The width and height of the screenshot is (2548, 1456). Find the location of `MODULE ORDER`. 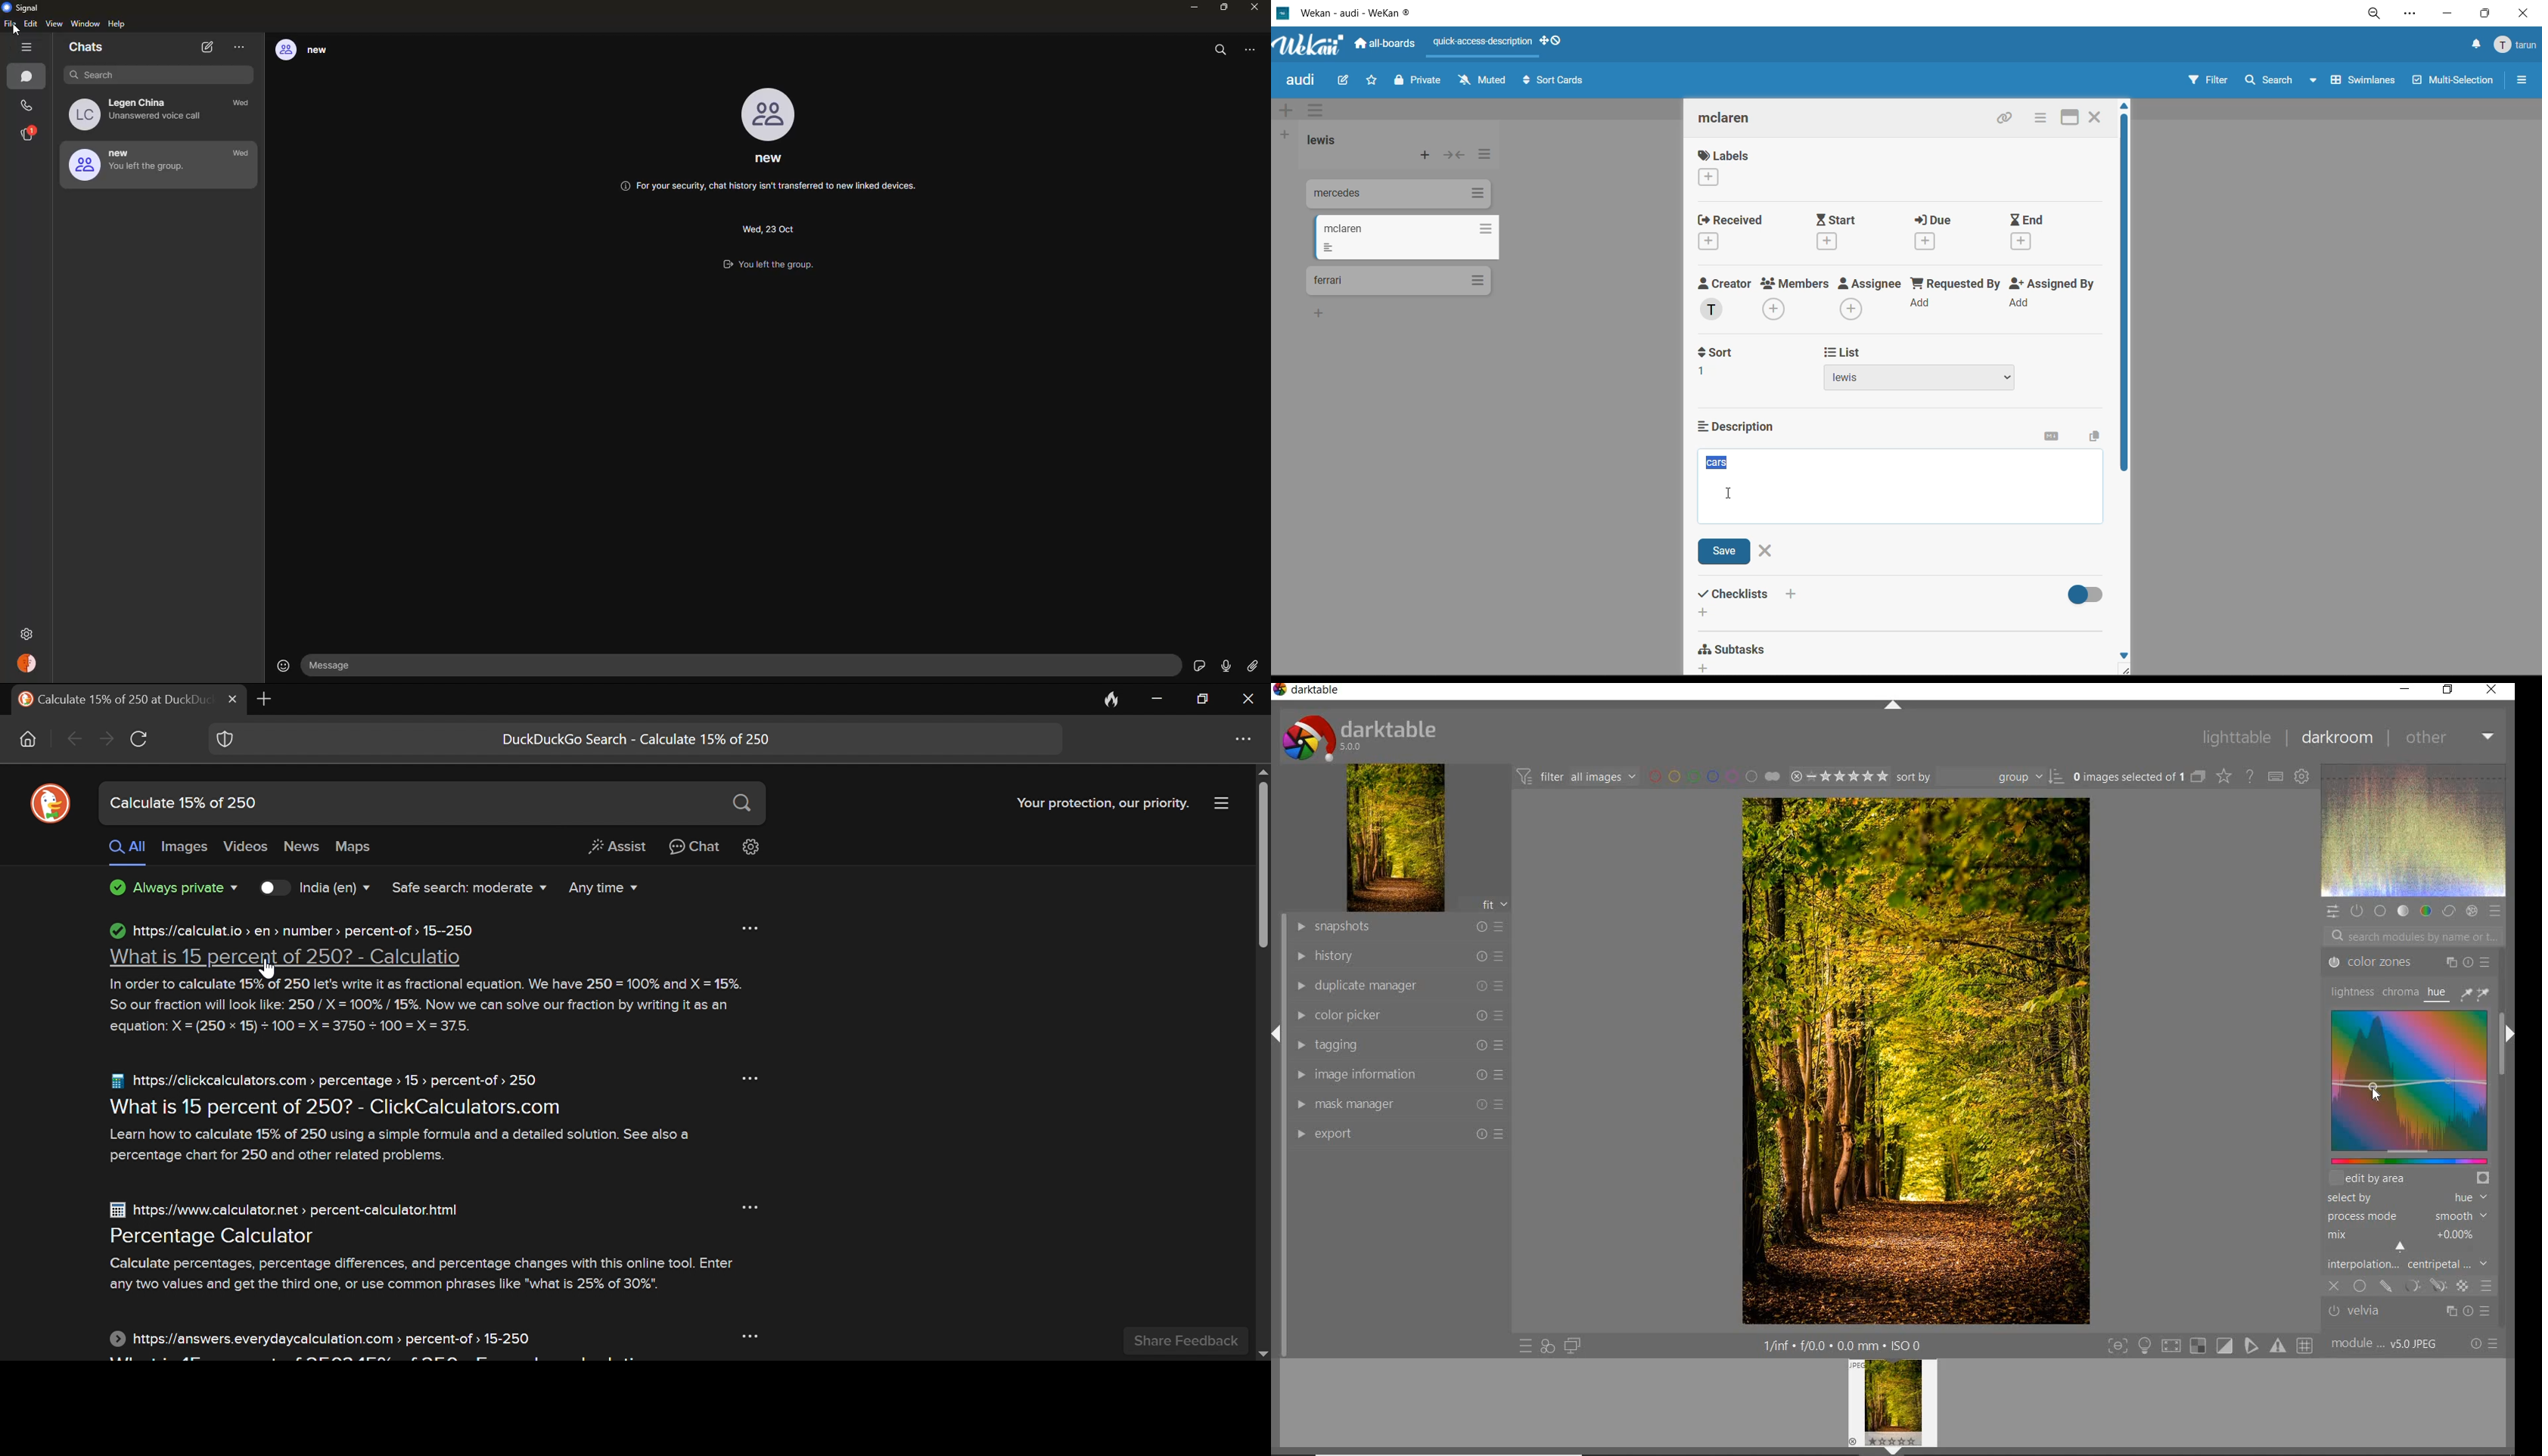

MODULE ORDER is located at coordinates (2386, 1344).